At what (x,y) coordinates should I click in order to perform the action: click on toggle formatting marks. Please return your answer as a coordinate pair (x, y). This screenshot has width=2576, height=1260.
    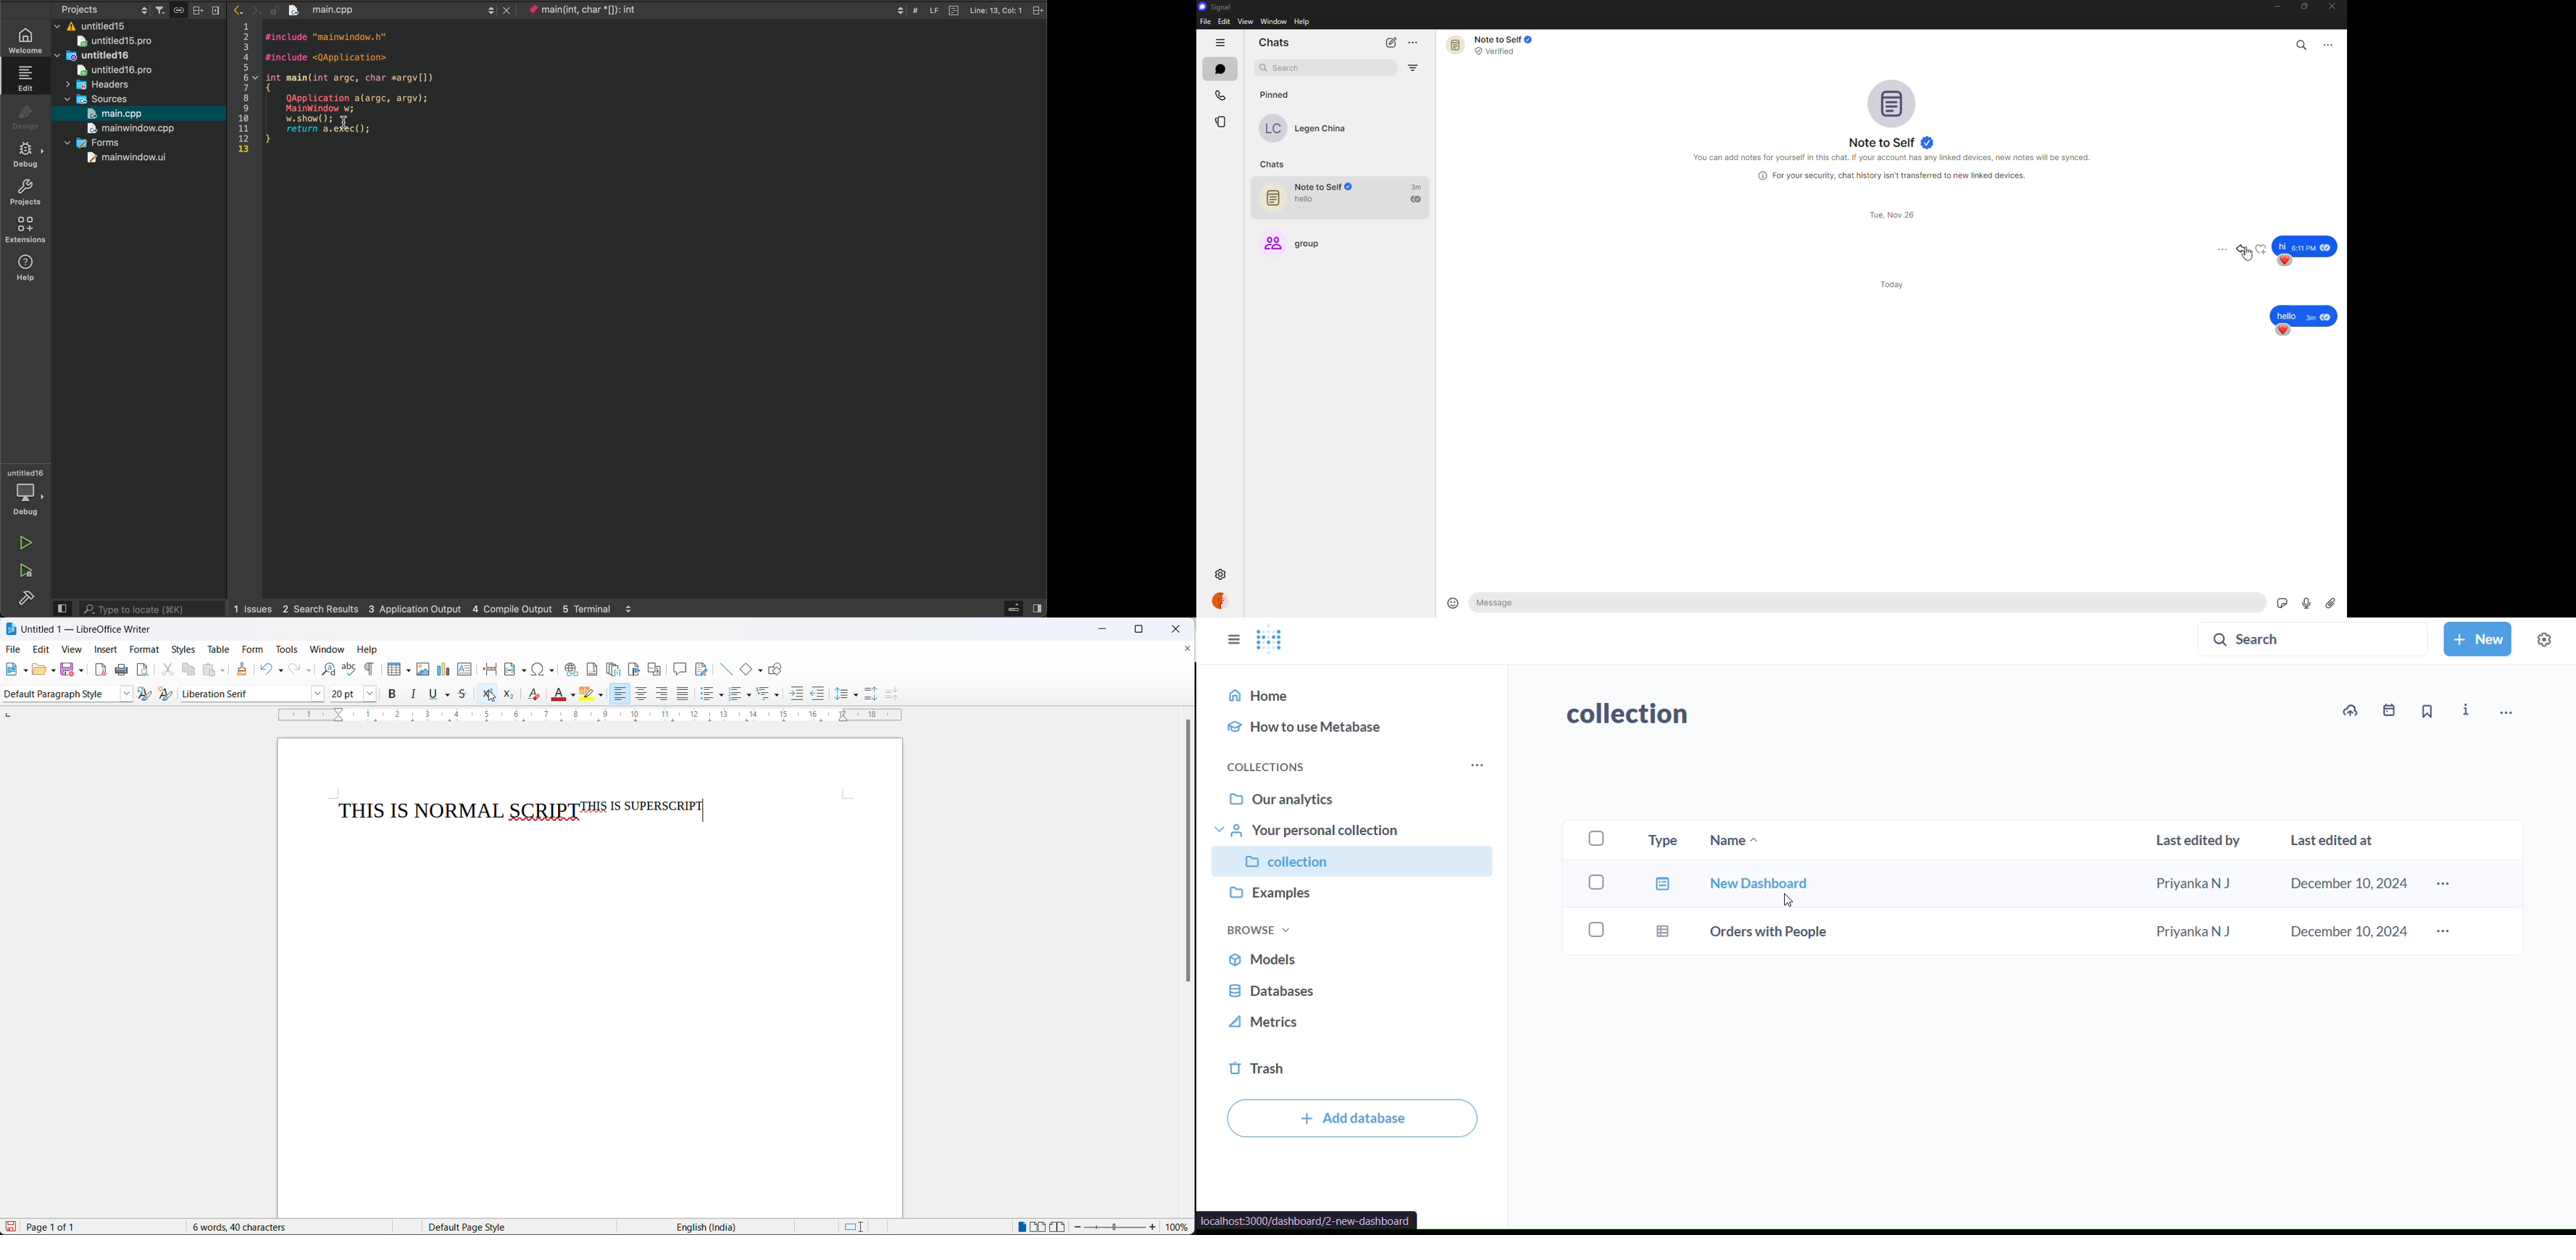
    Looking at the image, I should click on (370, 669).